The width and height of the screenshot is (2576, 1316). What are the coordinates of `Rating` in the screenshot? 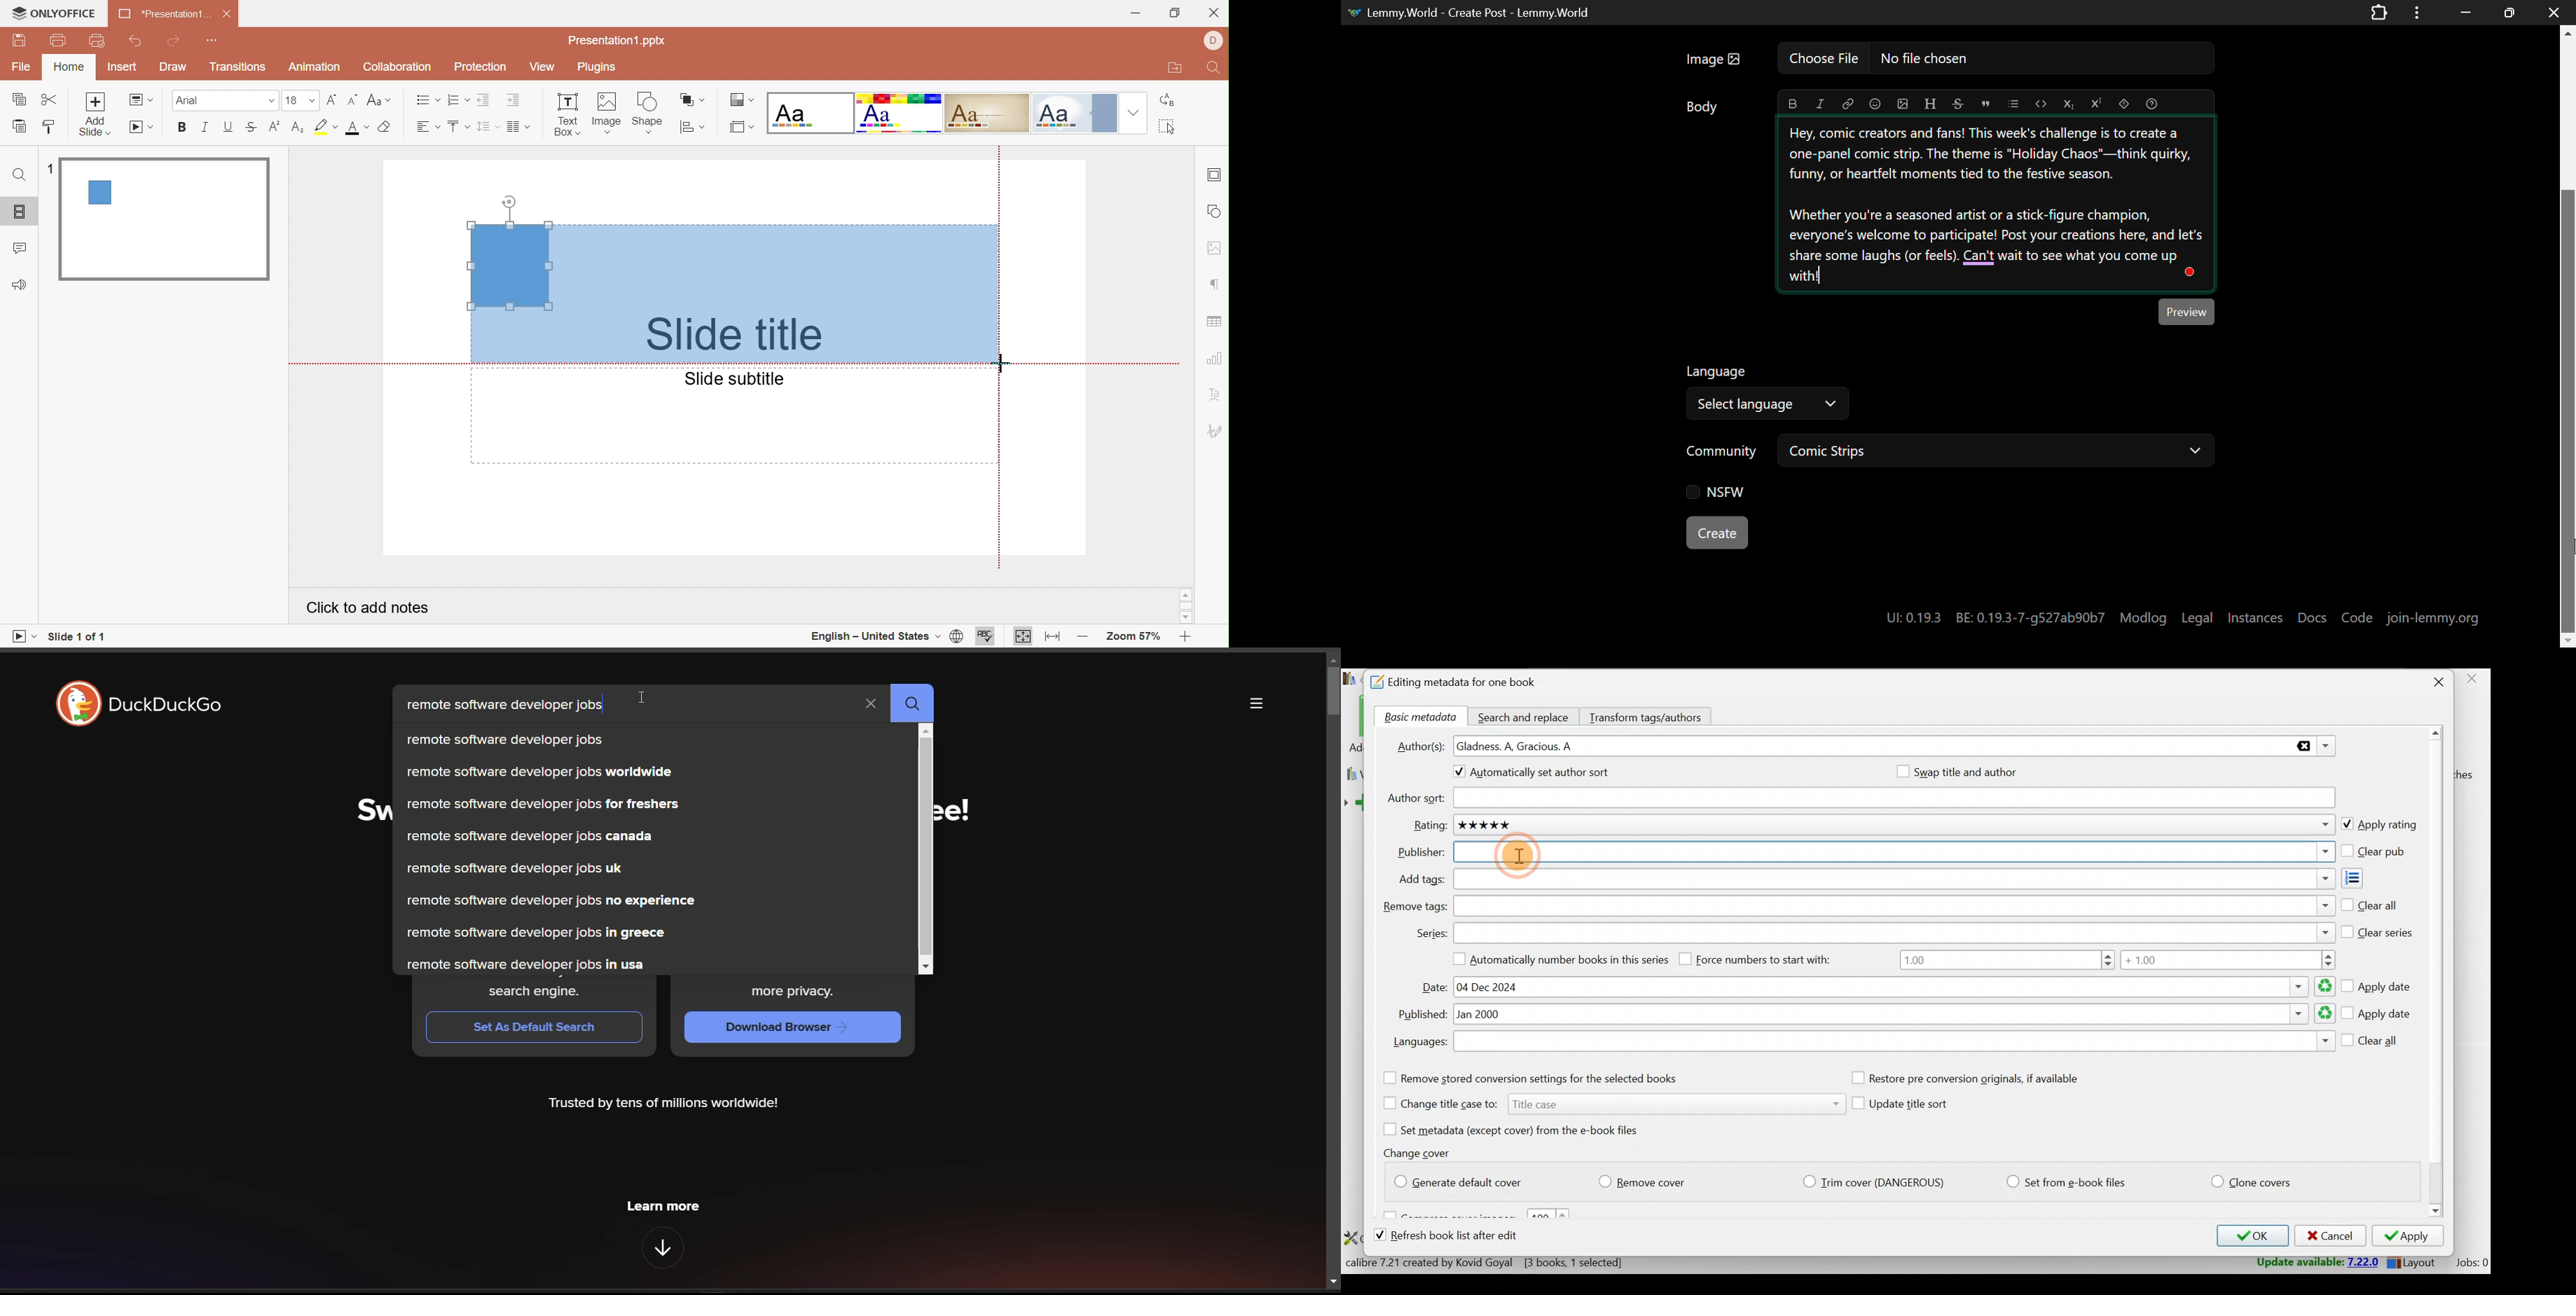 It's located at (1897, 827).